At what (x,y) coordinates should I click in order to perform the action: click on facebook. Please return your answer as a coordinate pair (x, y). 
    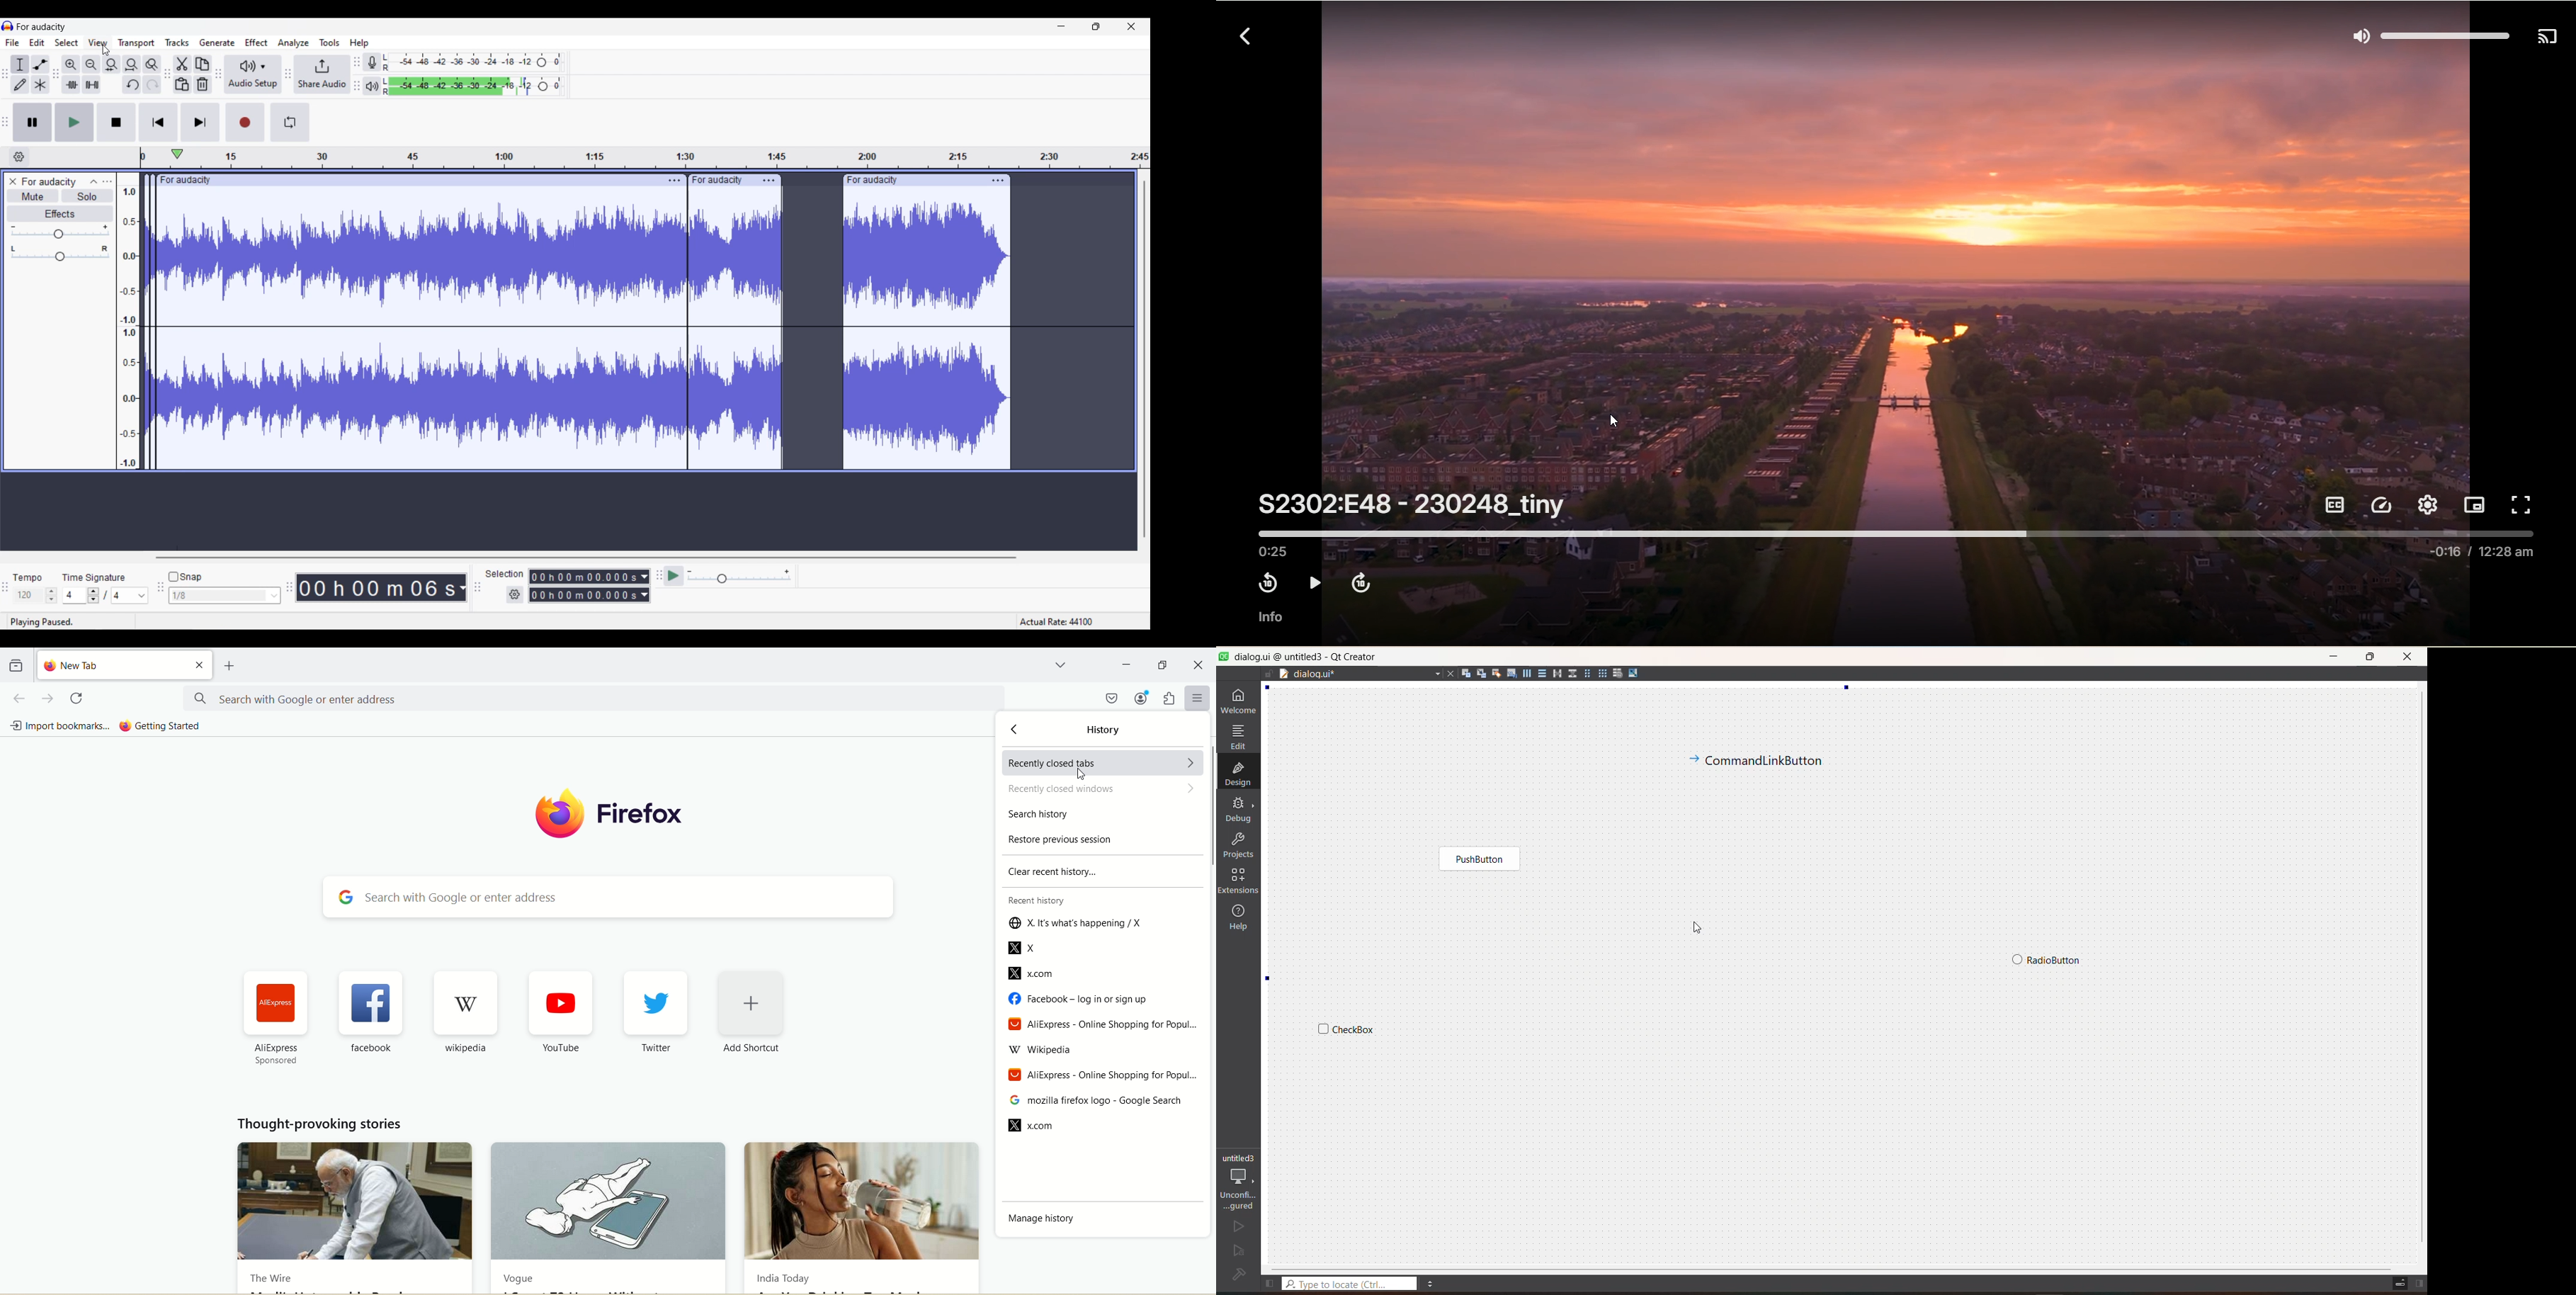
    Looking at the image, I should click on (367, 1049).